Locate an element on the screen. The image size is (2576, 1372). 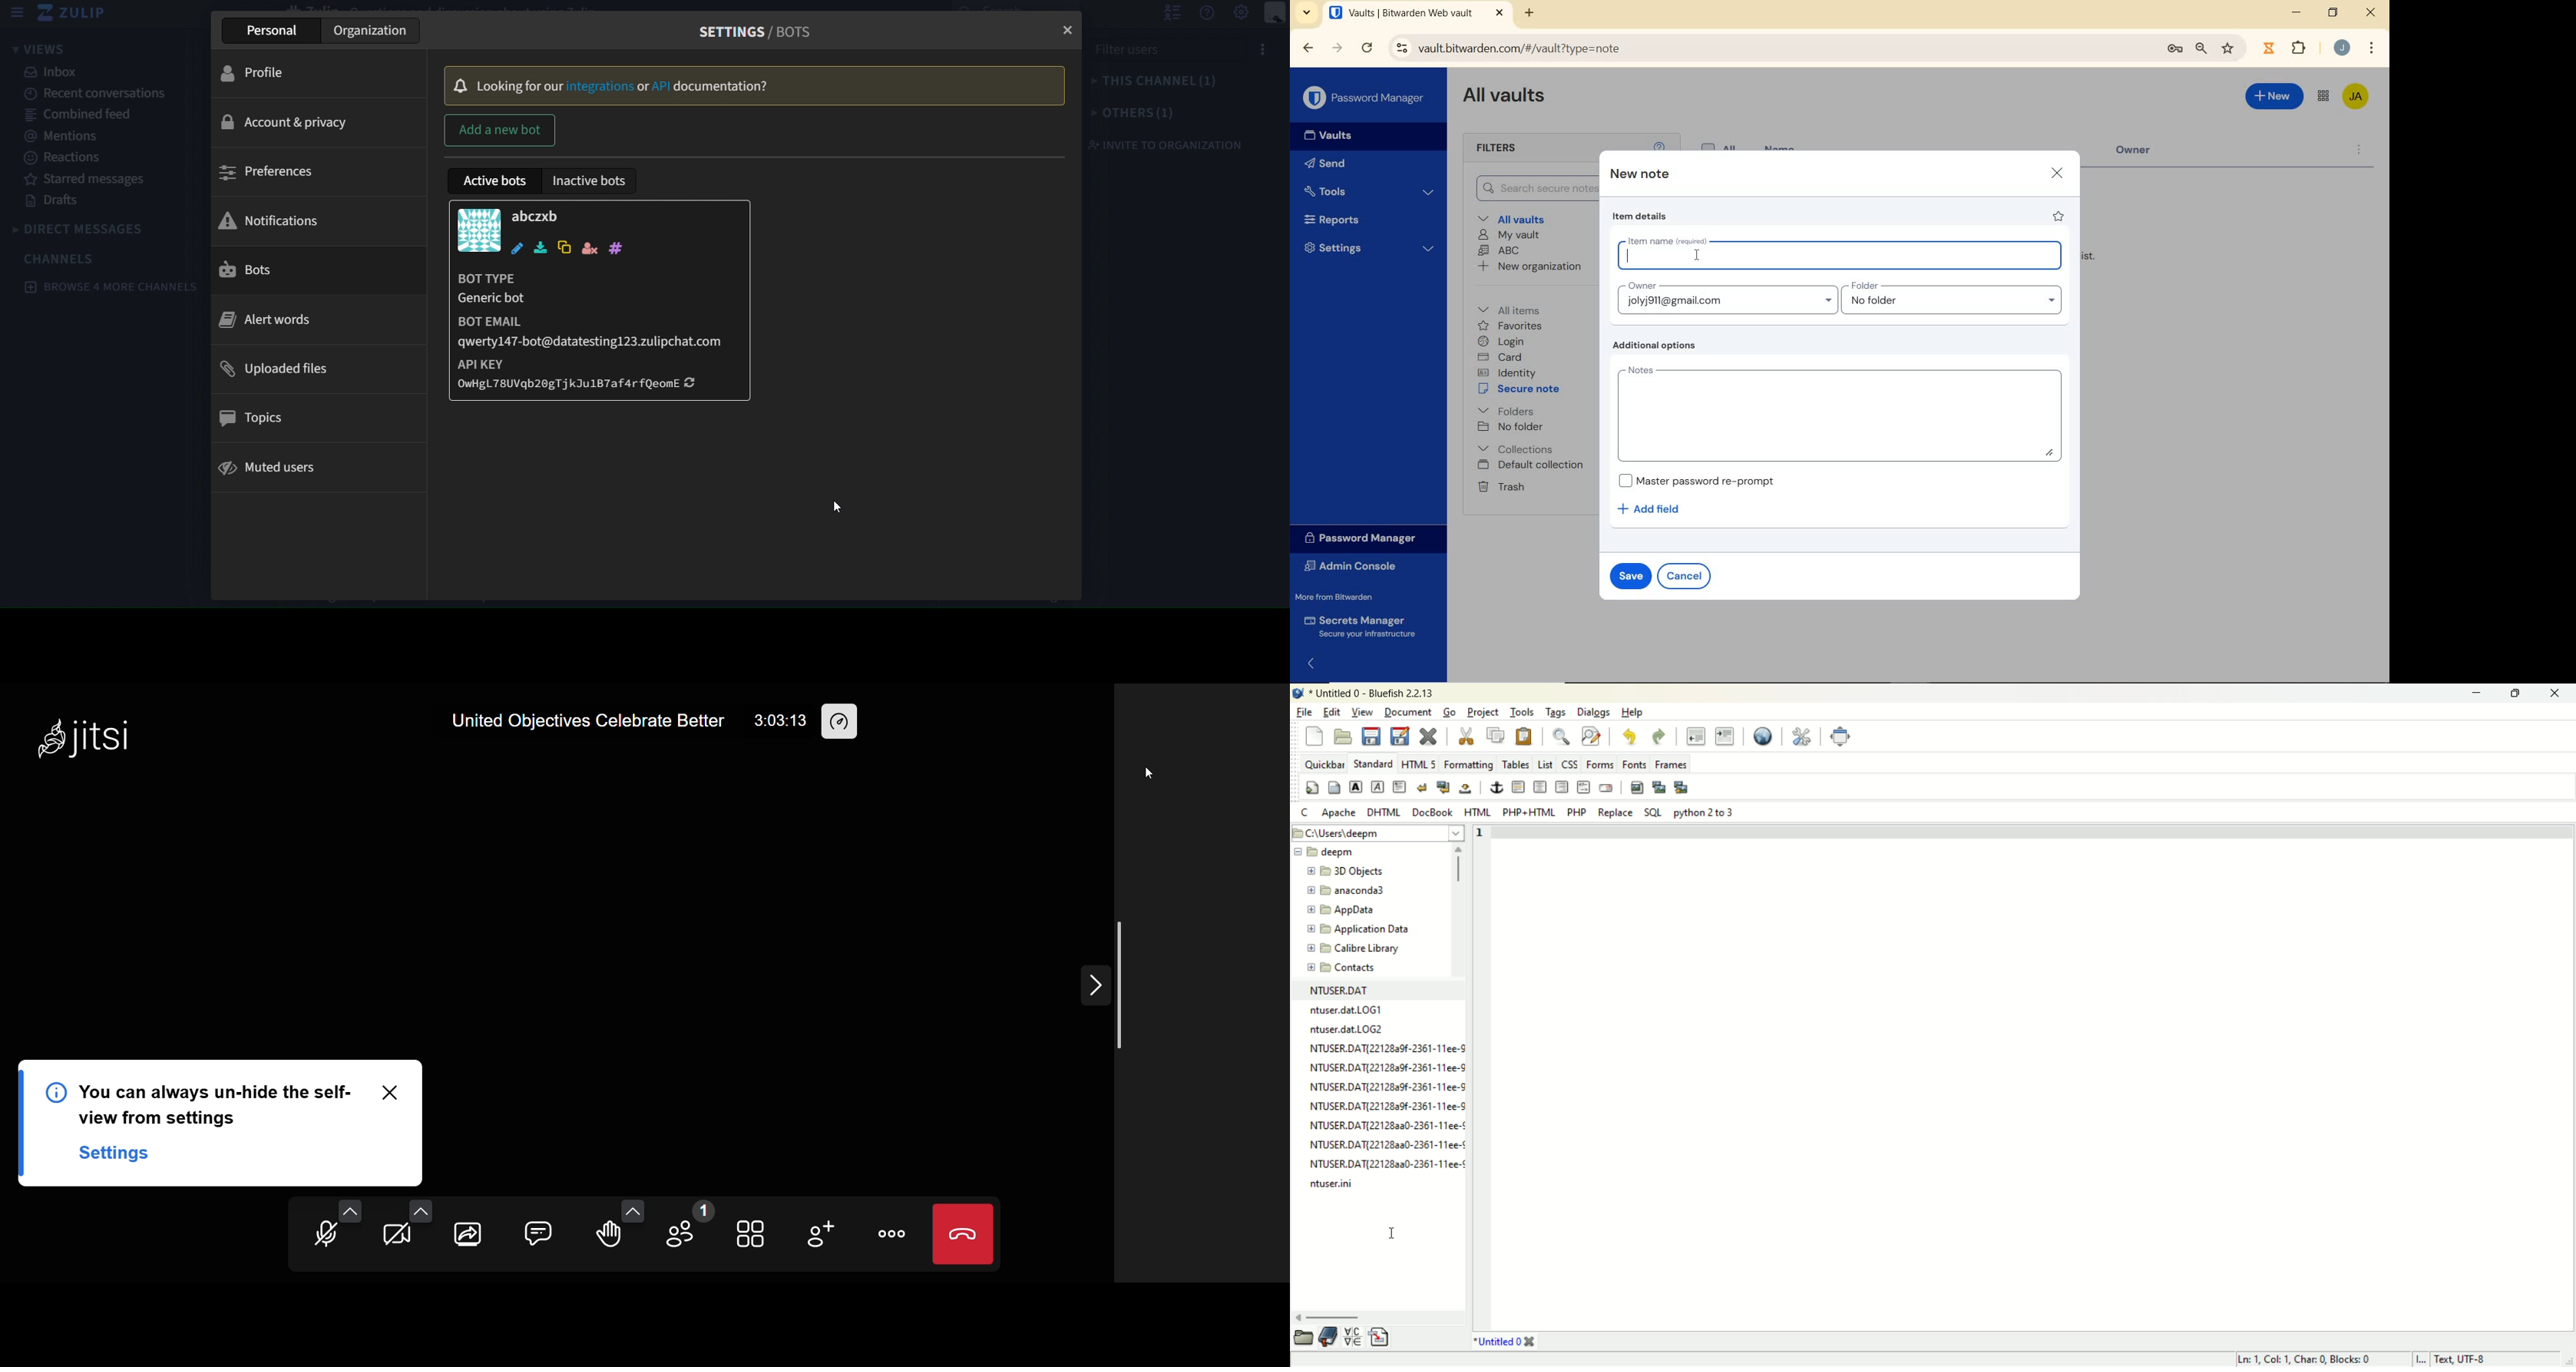
backward is located at coordinates (1308, 48).